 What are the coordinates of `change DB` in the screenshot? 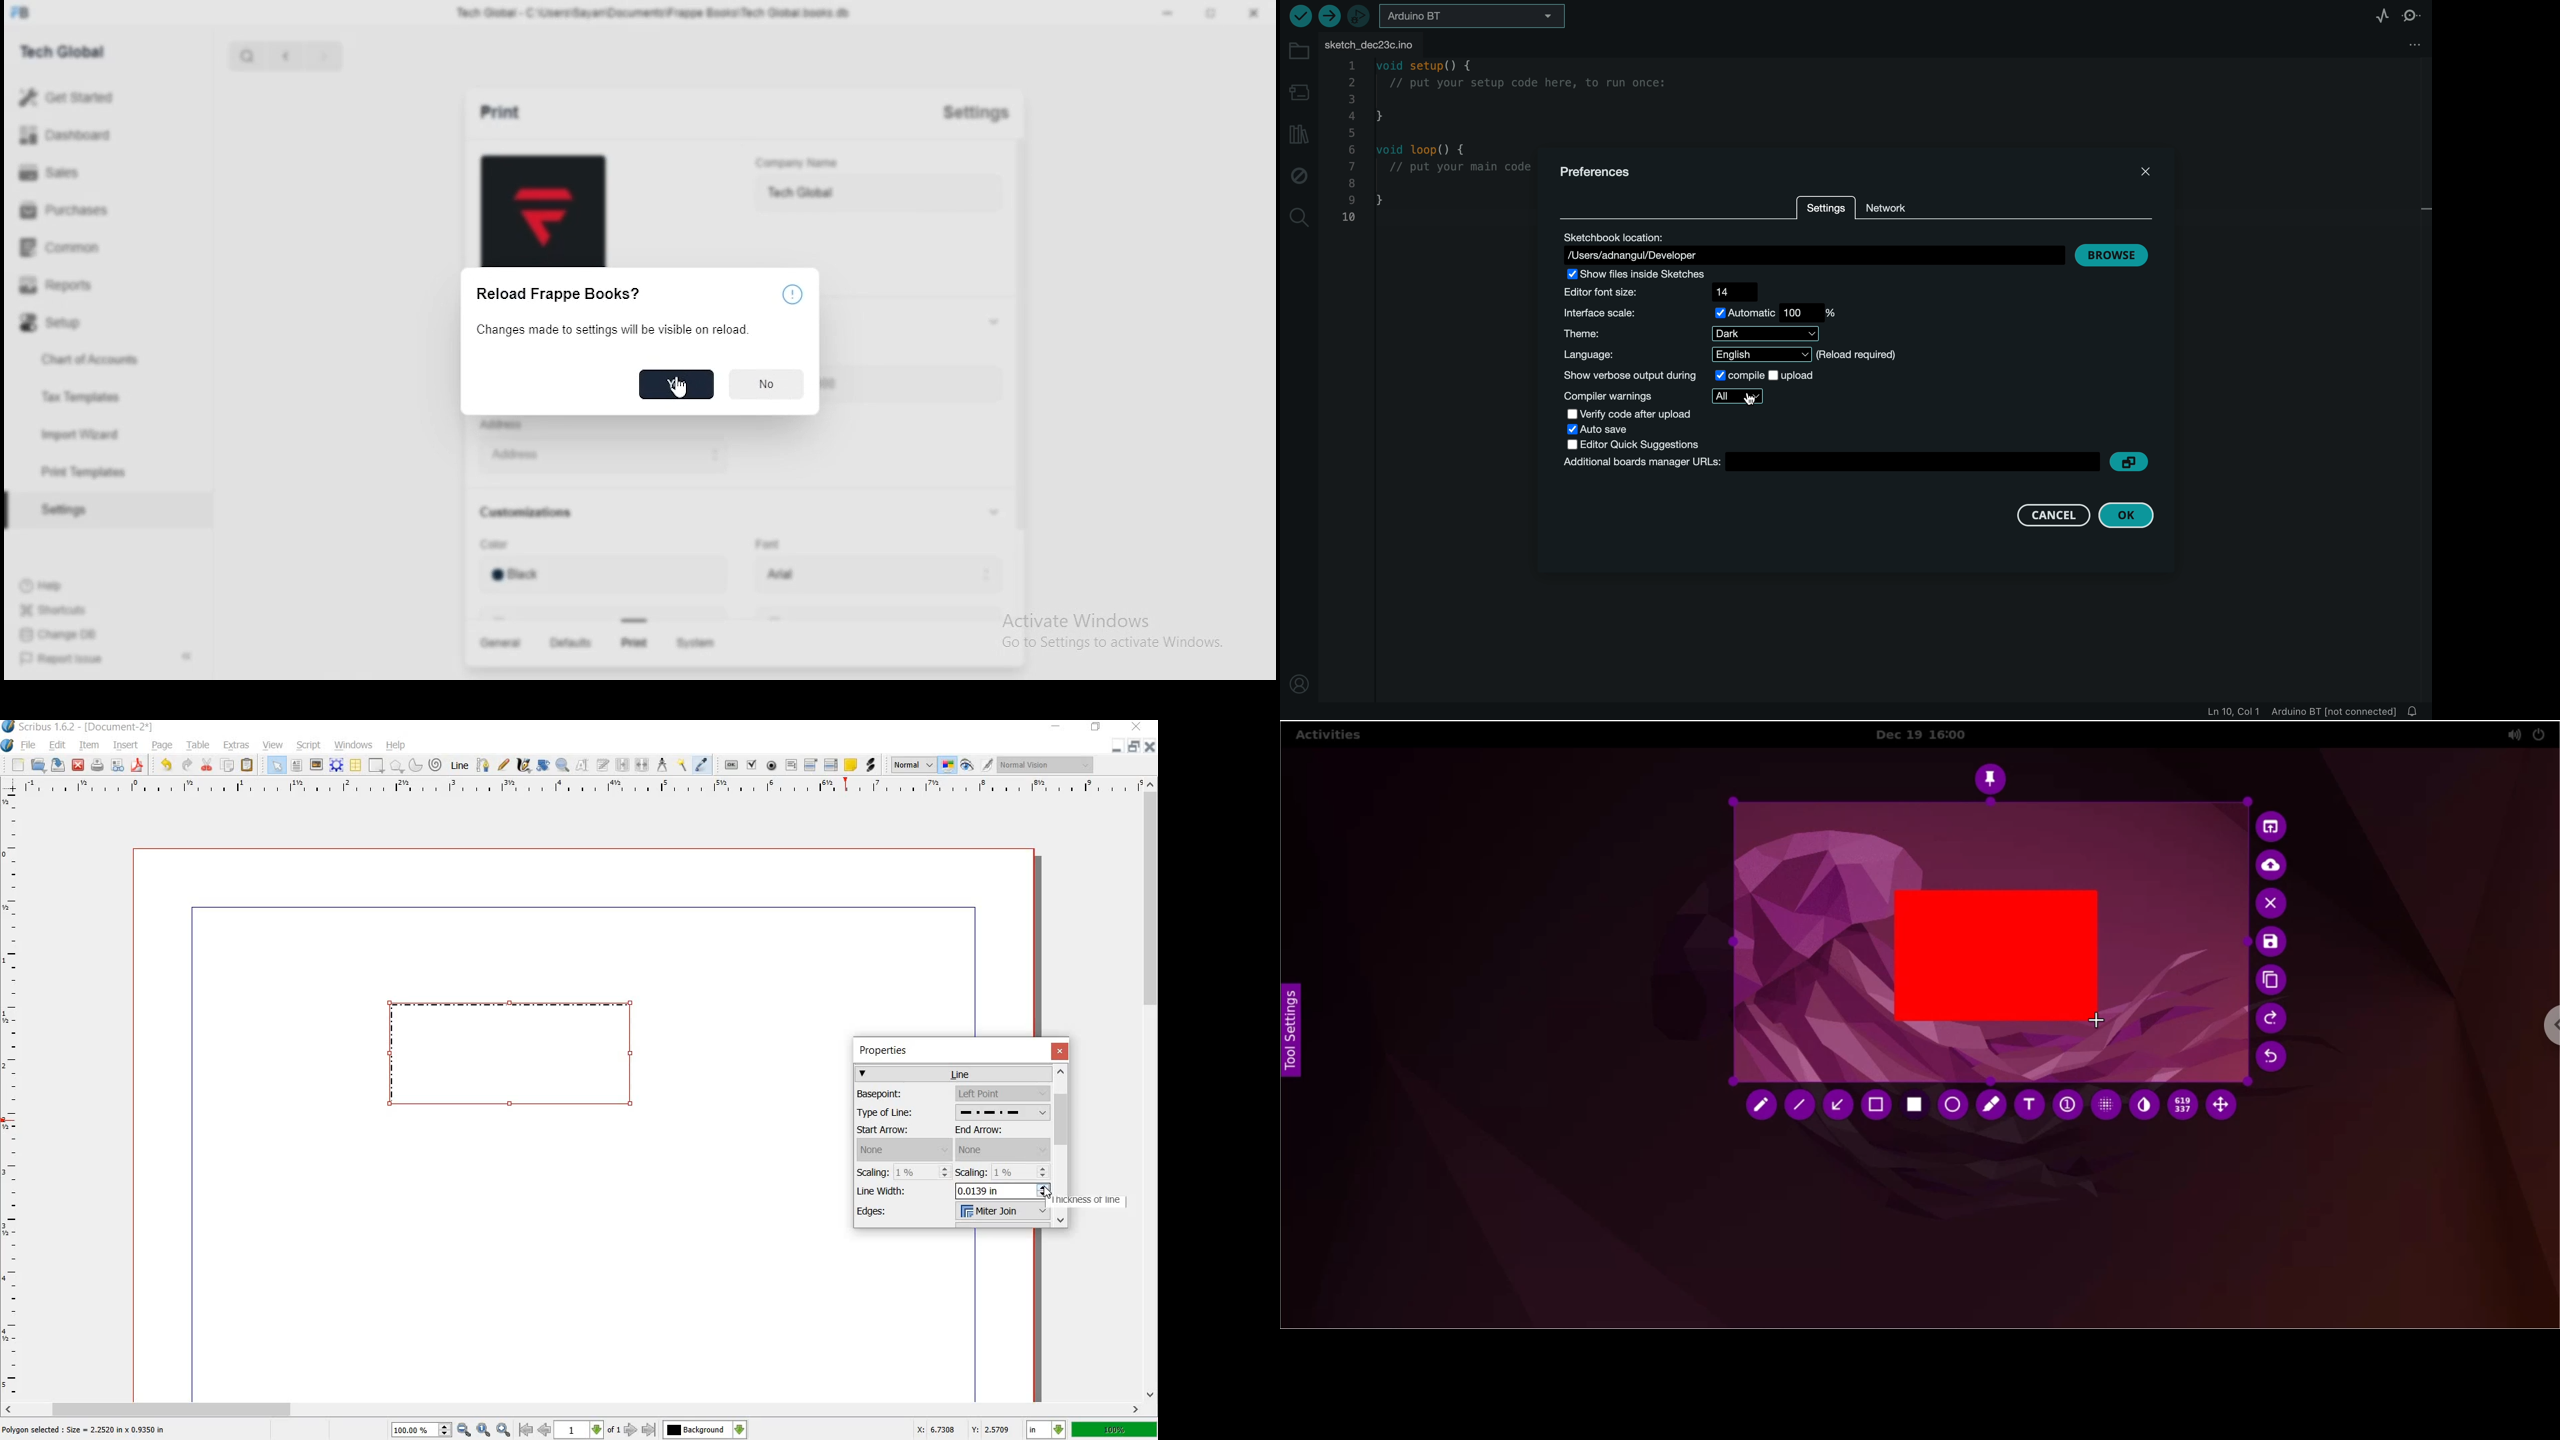 It's located at (54, 637).